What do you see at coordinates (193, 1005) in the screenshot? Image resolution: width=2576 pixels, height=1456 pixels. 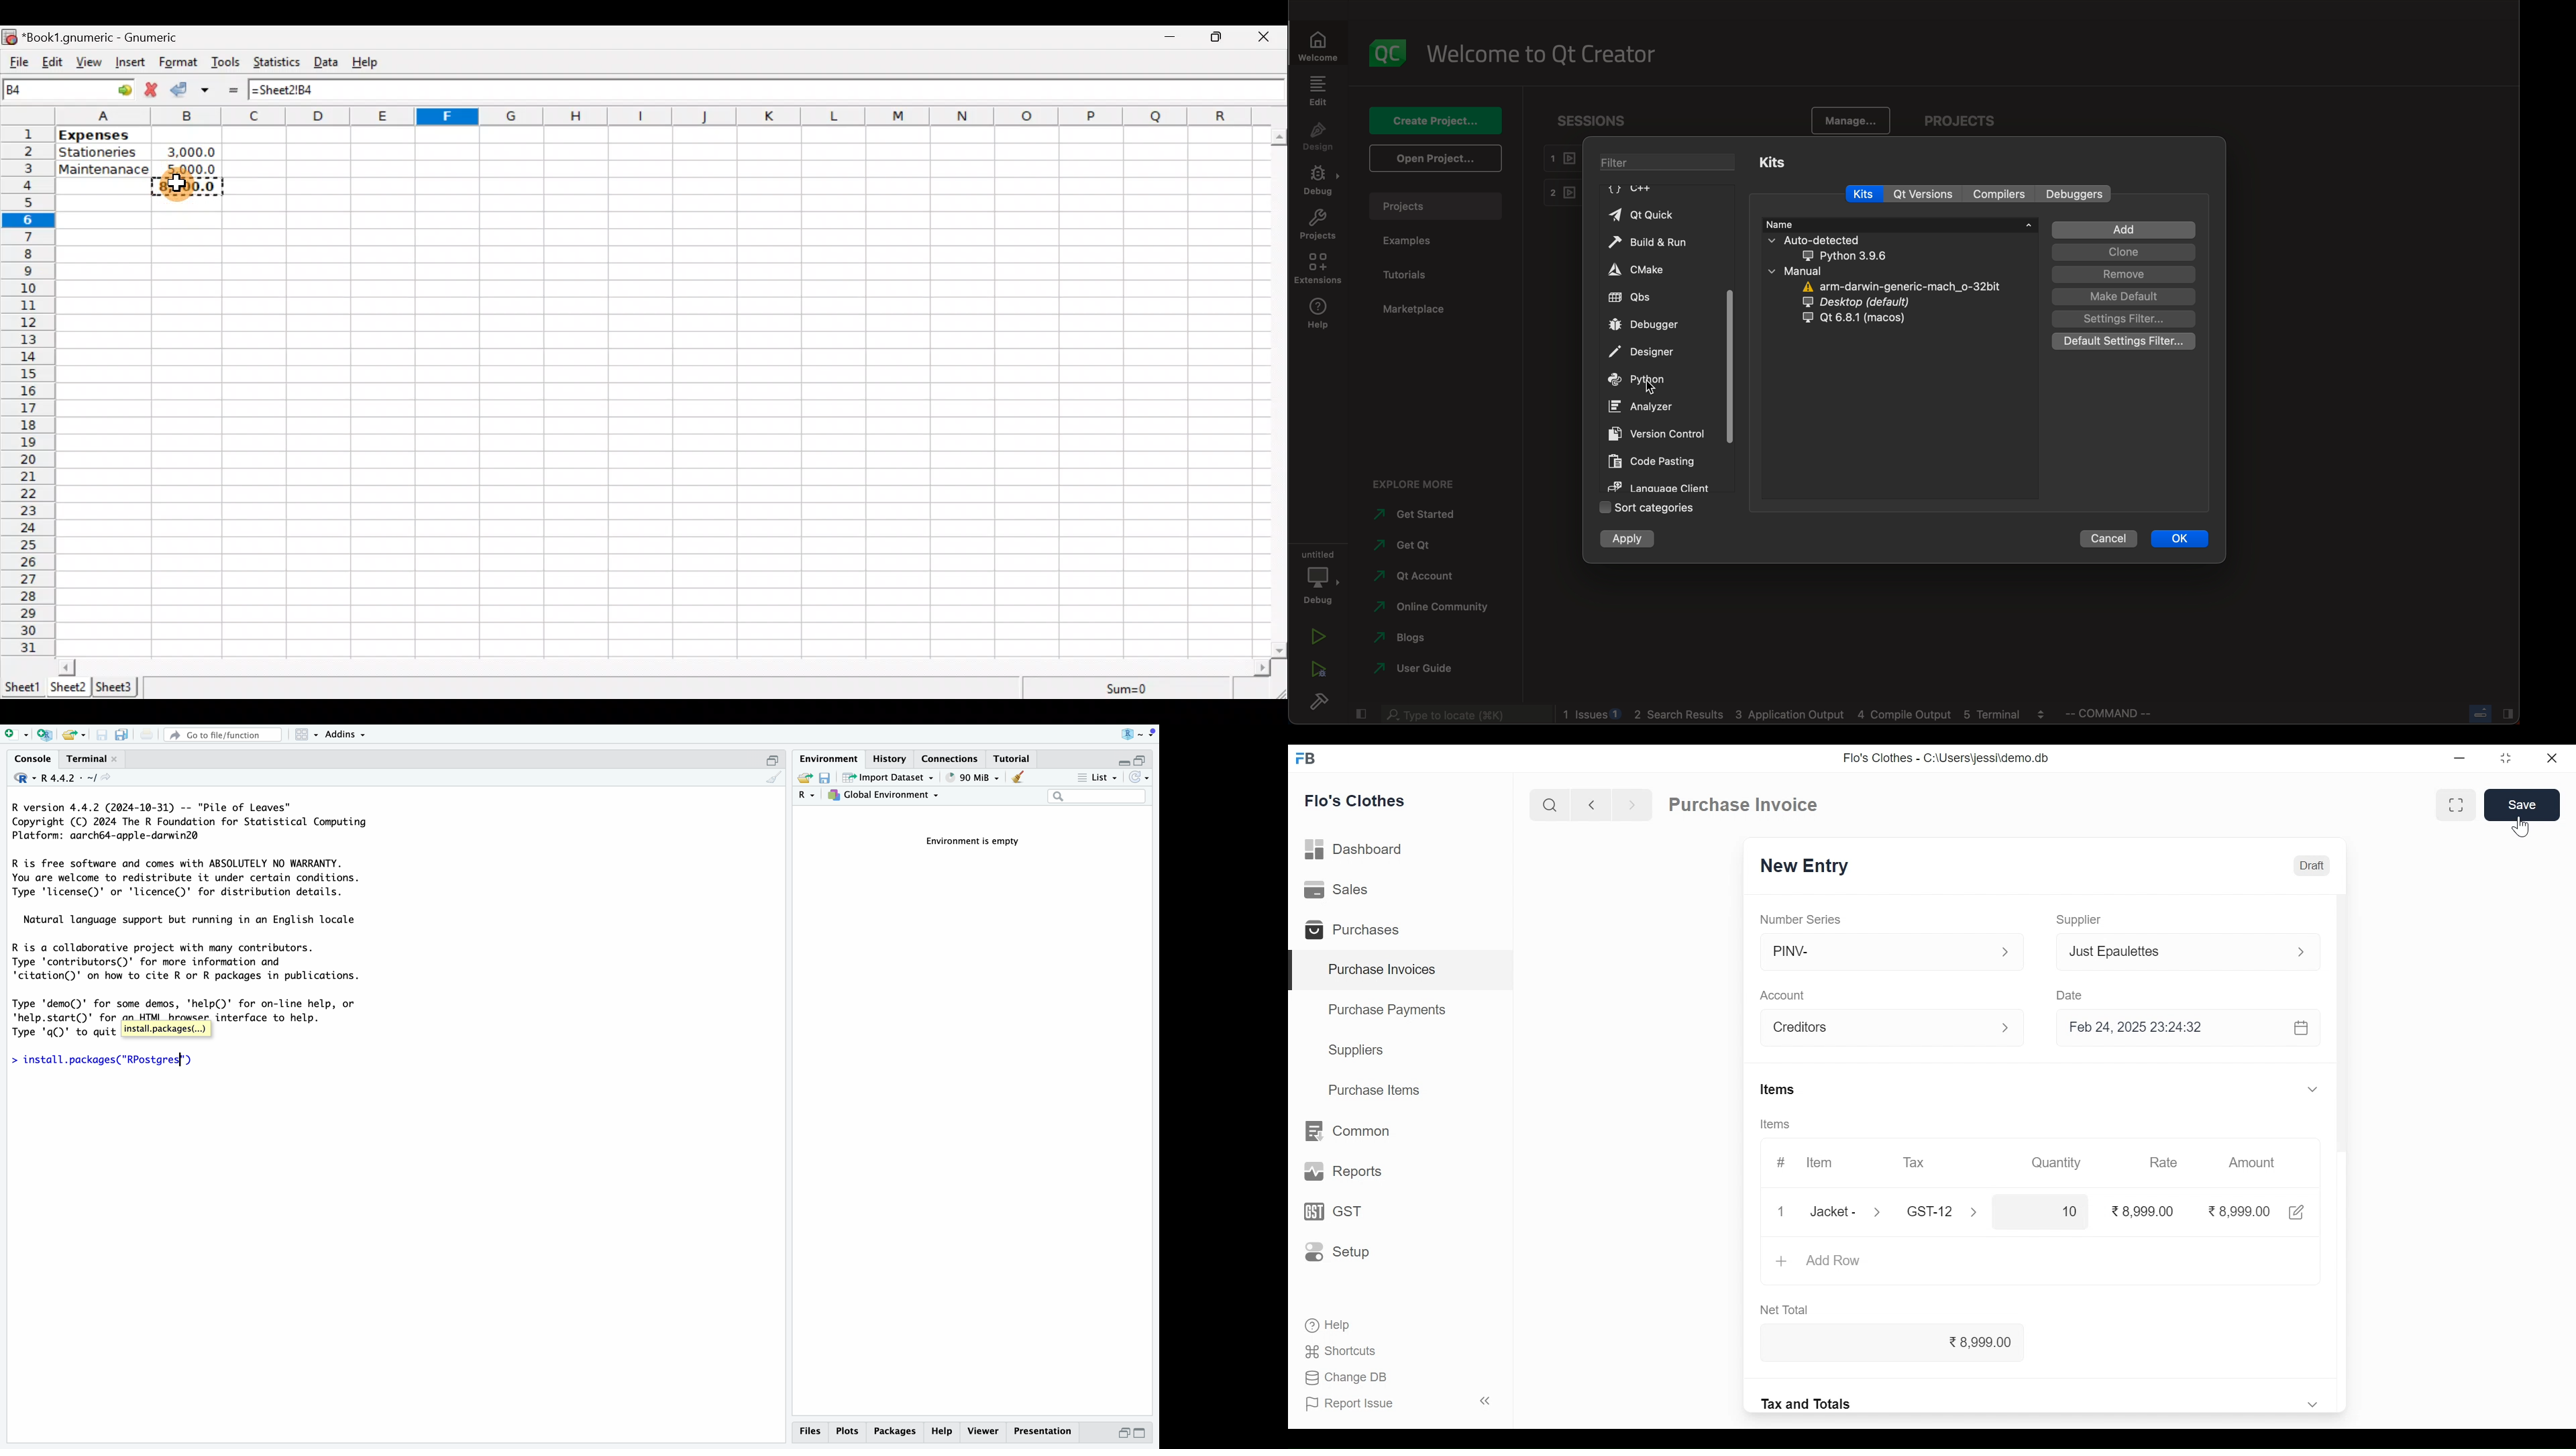 I see `demo and help of R` at bounding box center [193, 1005].